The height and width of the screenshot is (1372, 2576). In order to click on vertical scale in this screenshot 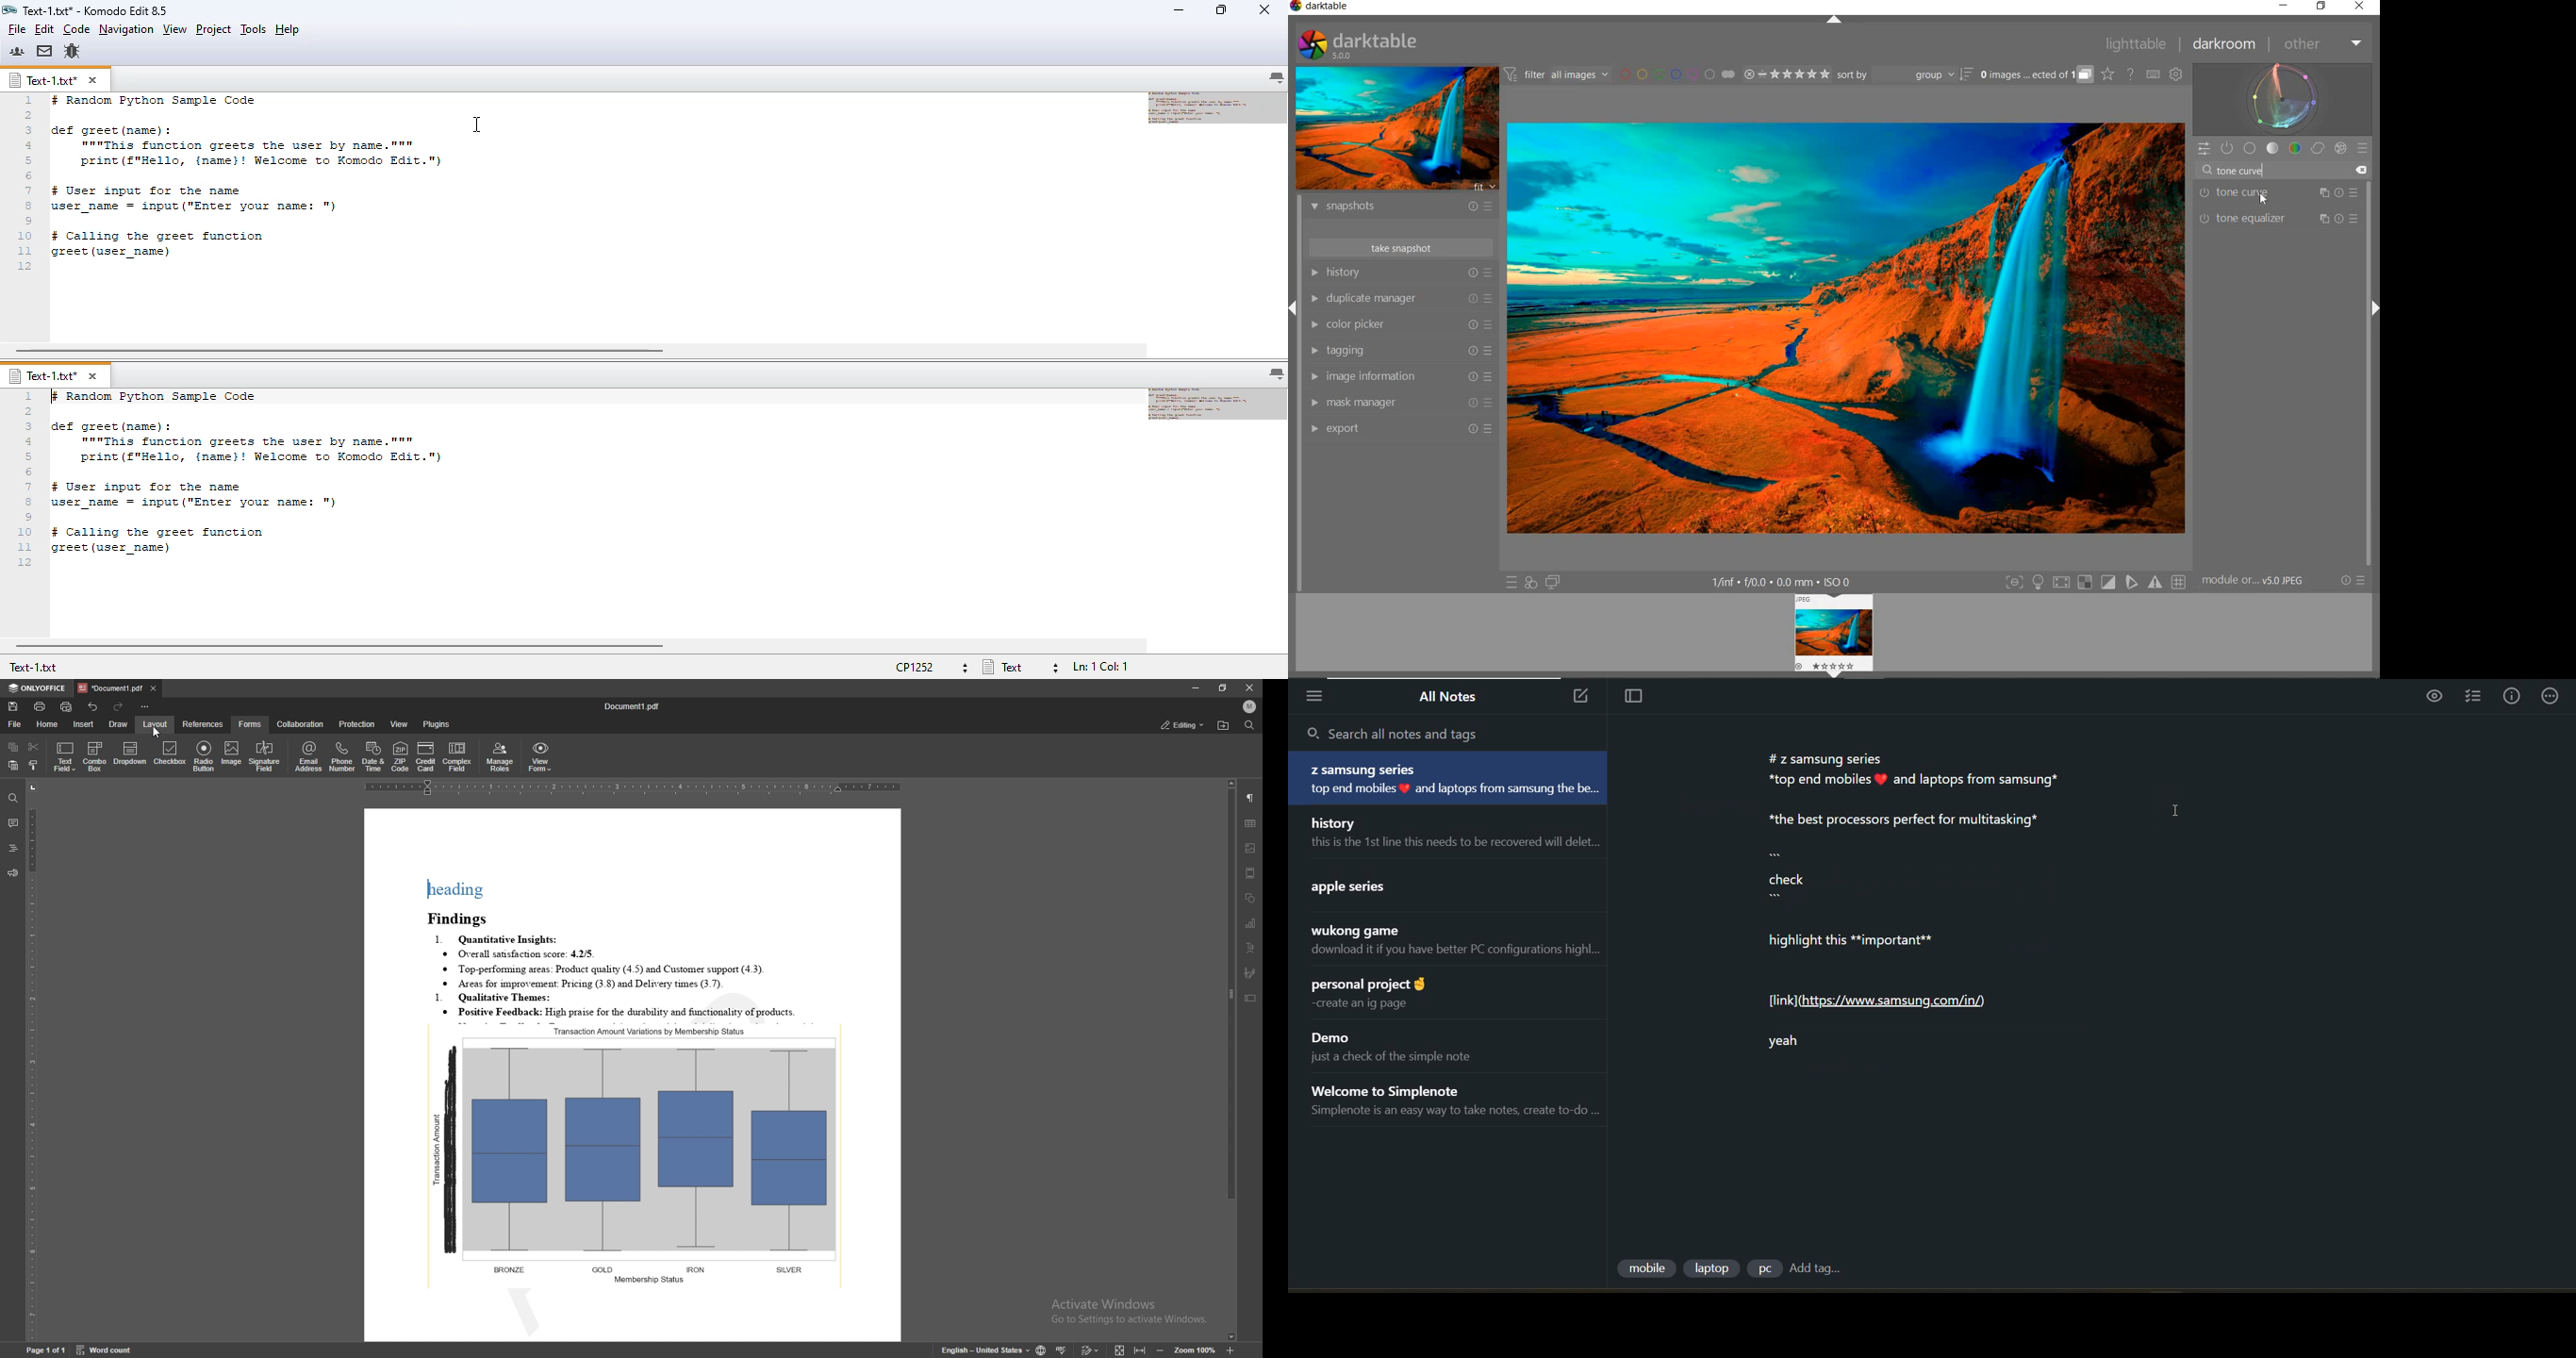, I will do `click(32, 1060)`.